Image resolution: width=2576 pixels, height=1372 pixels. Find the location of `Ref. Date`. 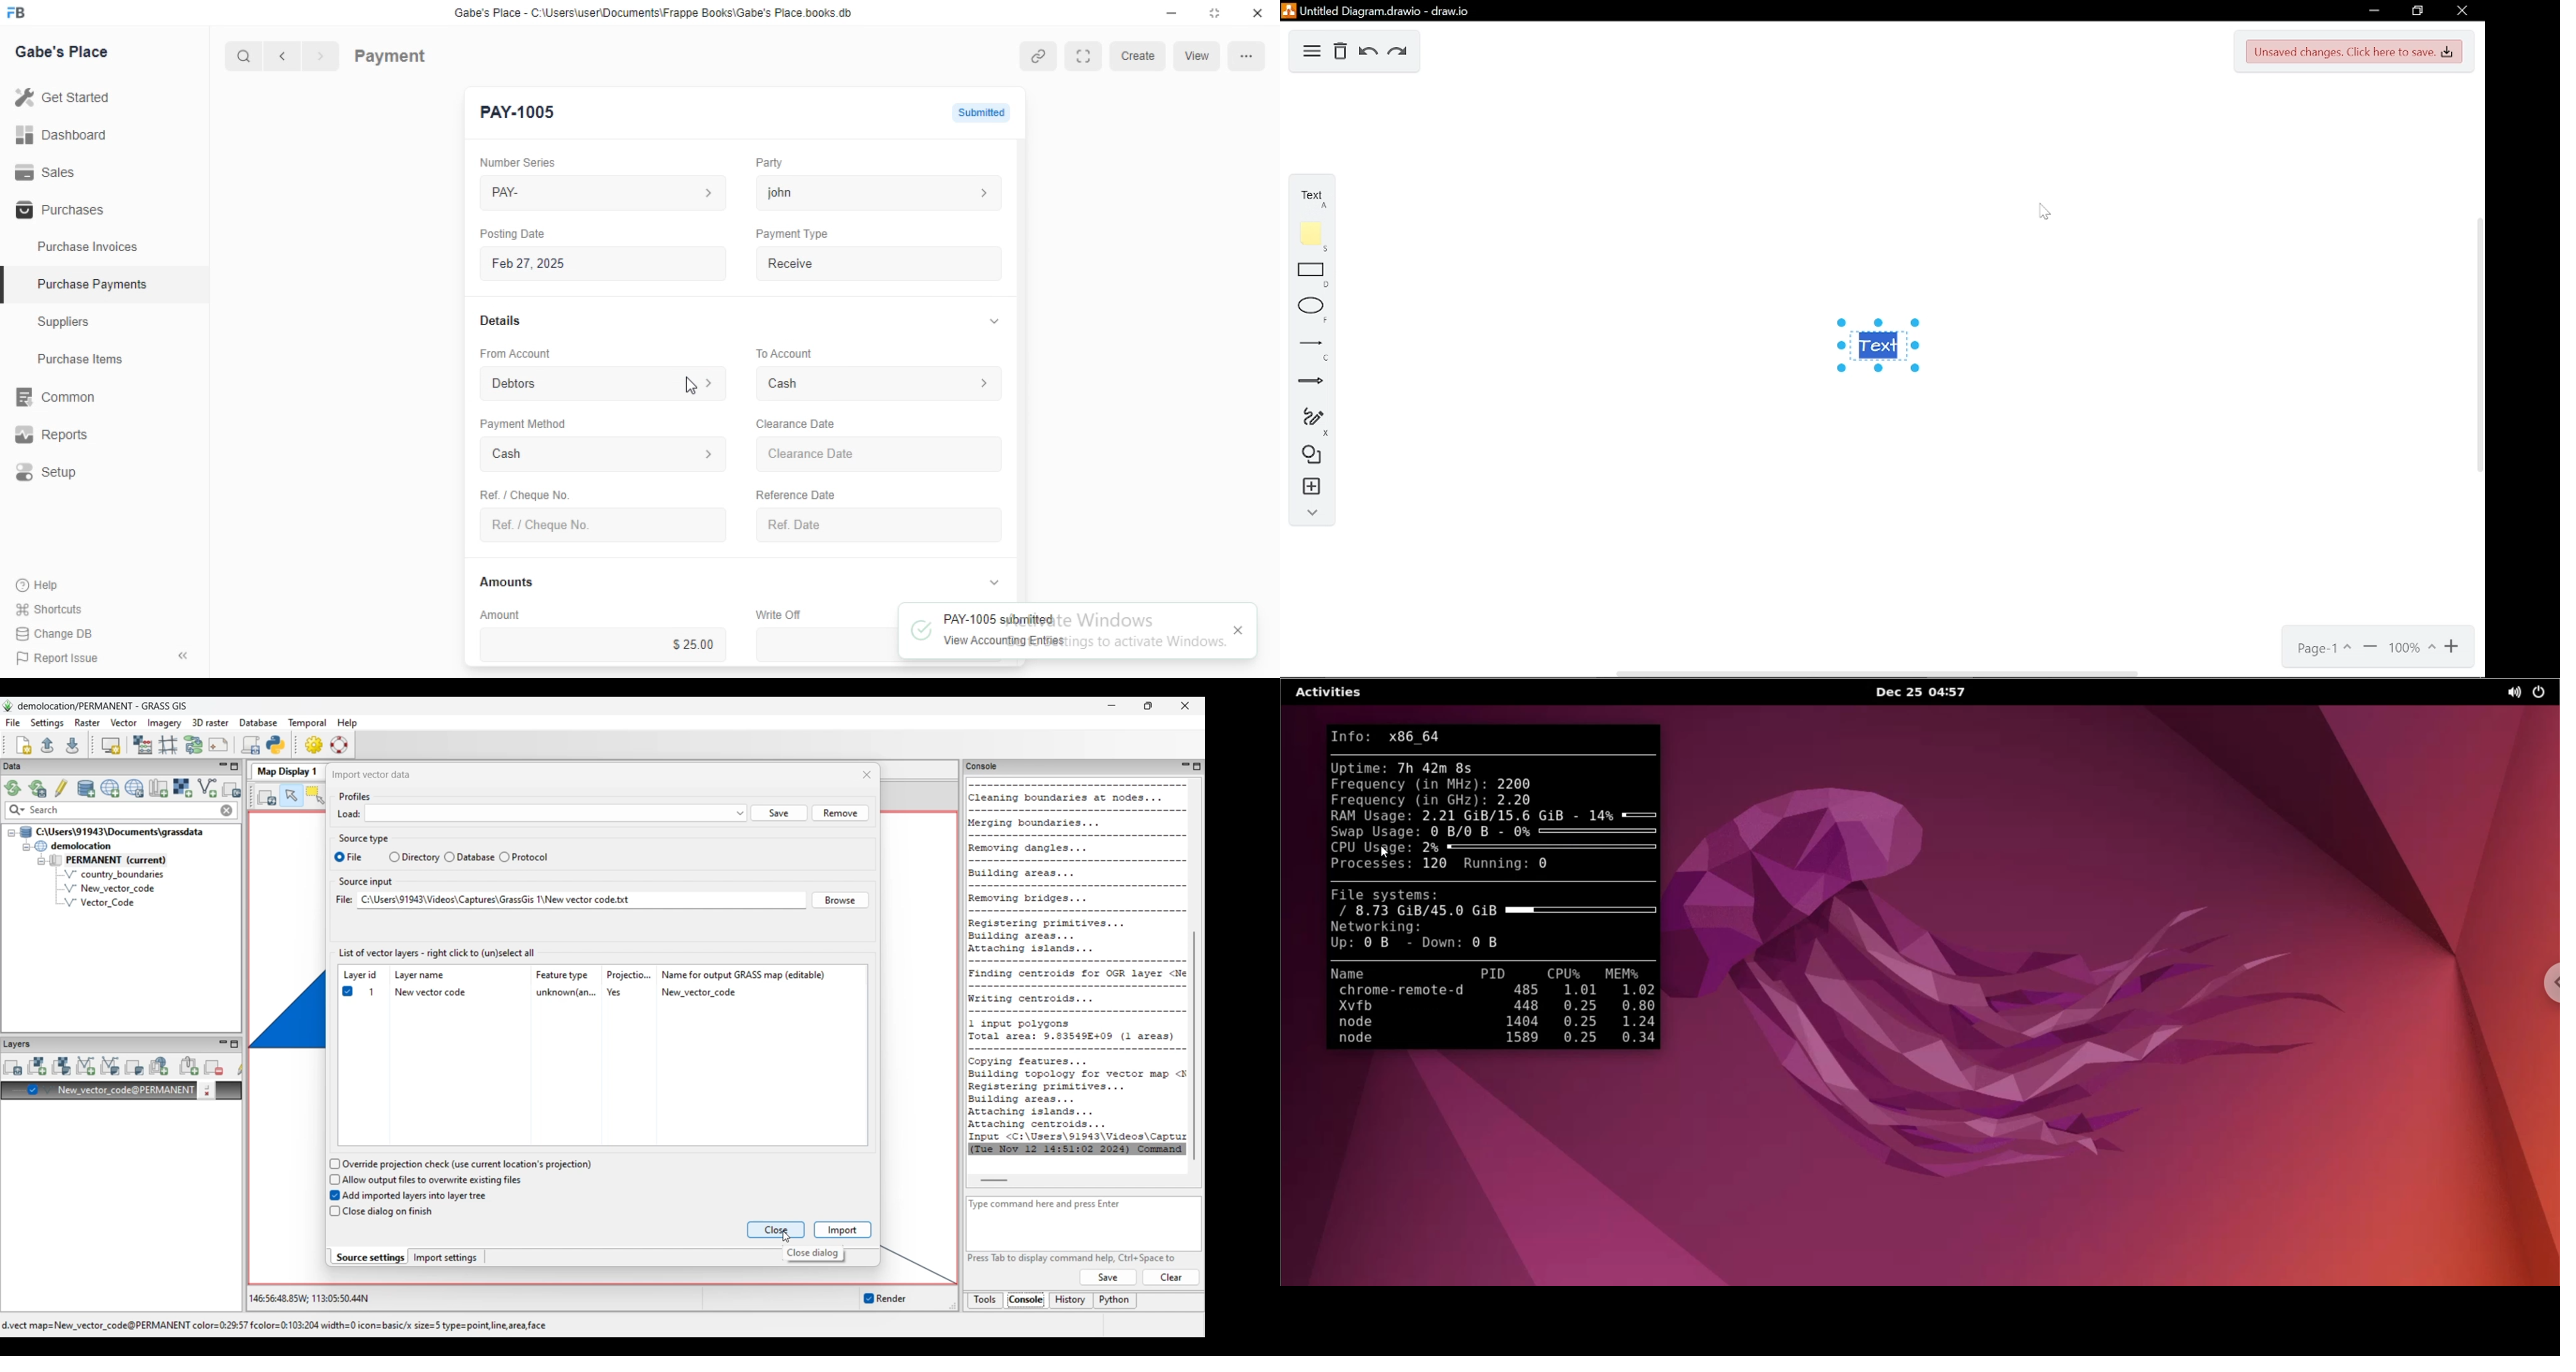

Ref. Date is located at coordinates (879, 525).